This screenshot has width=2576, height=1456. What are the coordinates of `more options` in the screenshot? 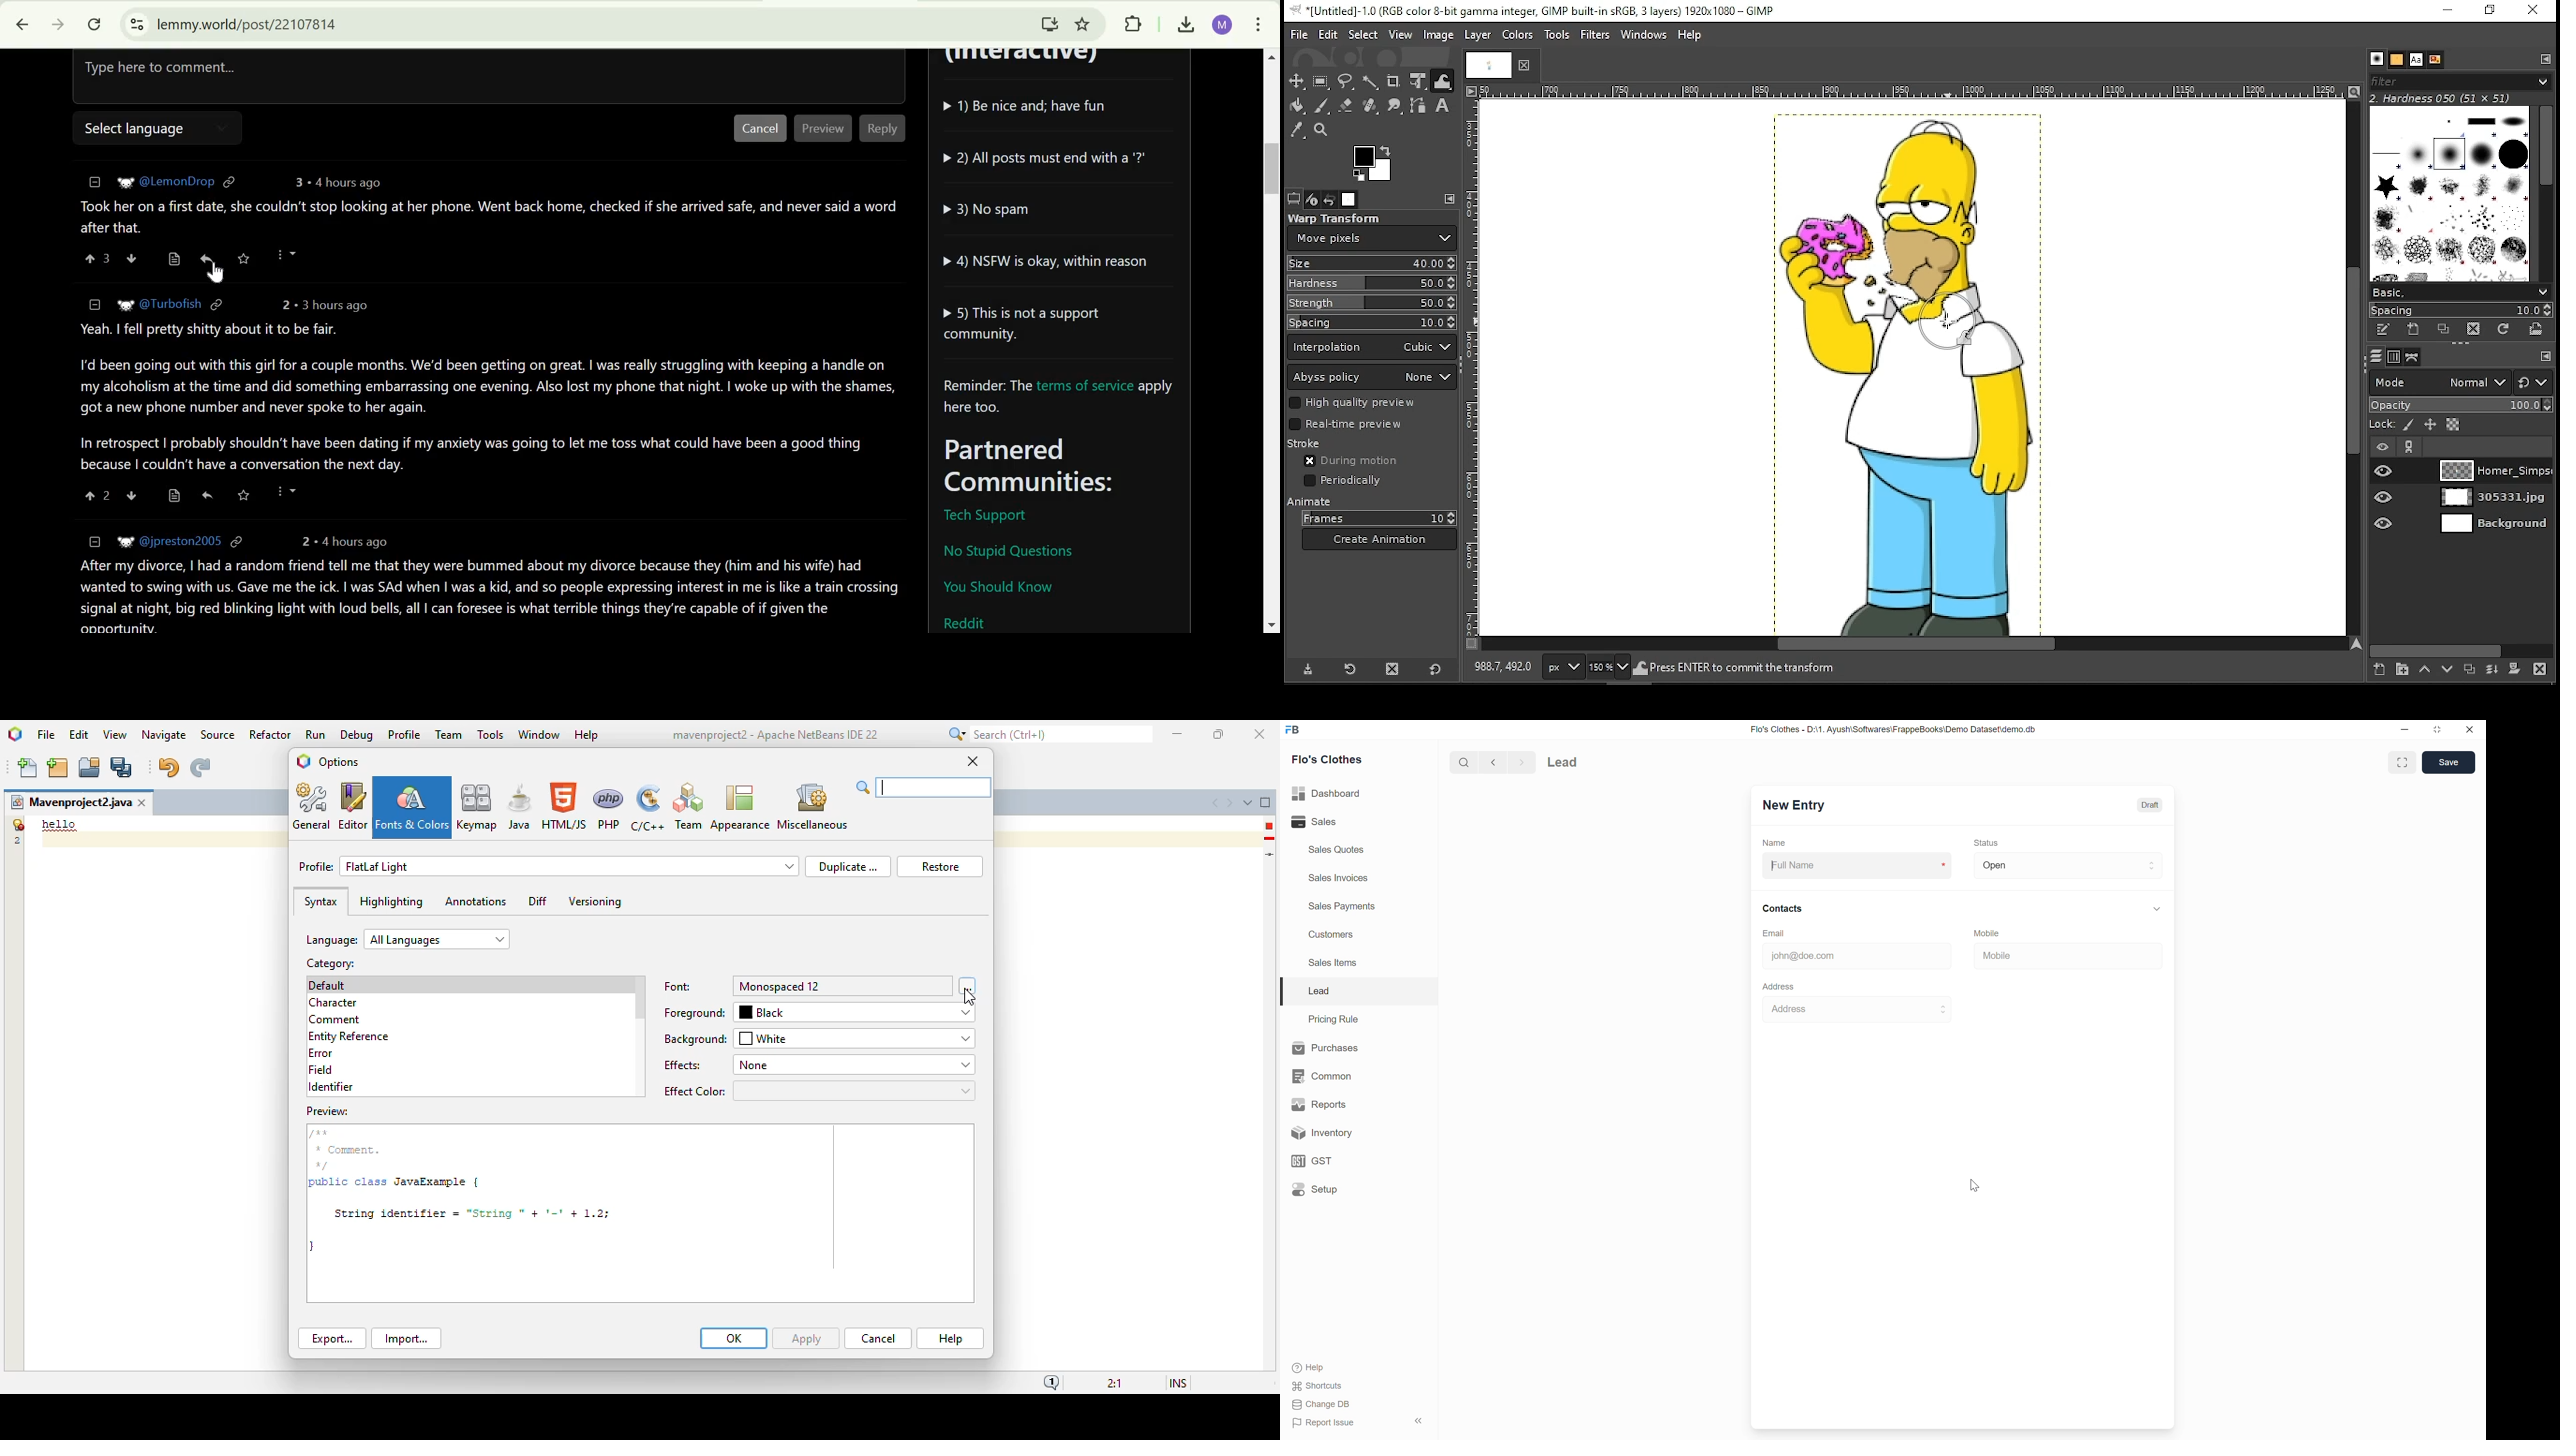 It's located at (287, 255).